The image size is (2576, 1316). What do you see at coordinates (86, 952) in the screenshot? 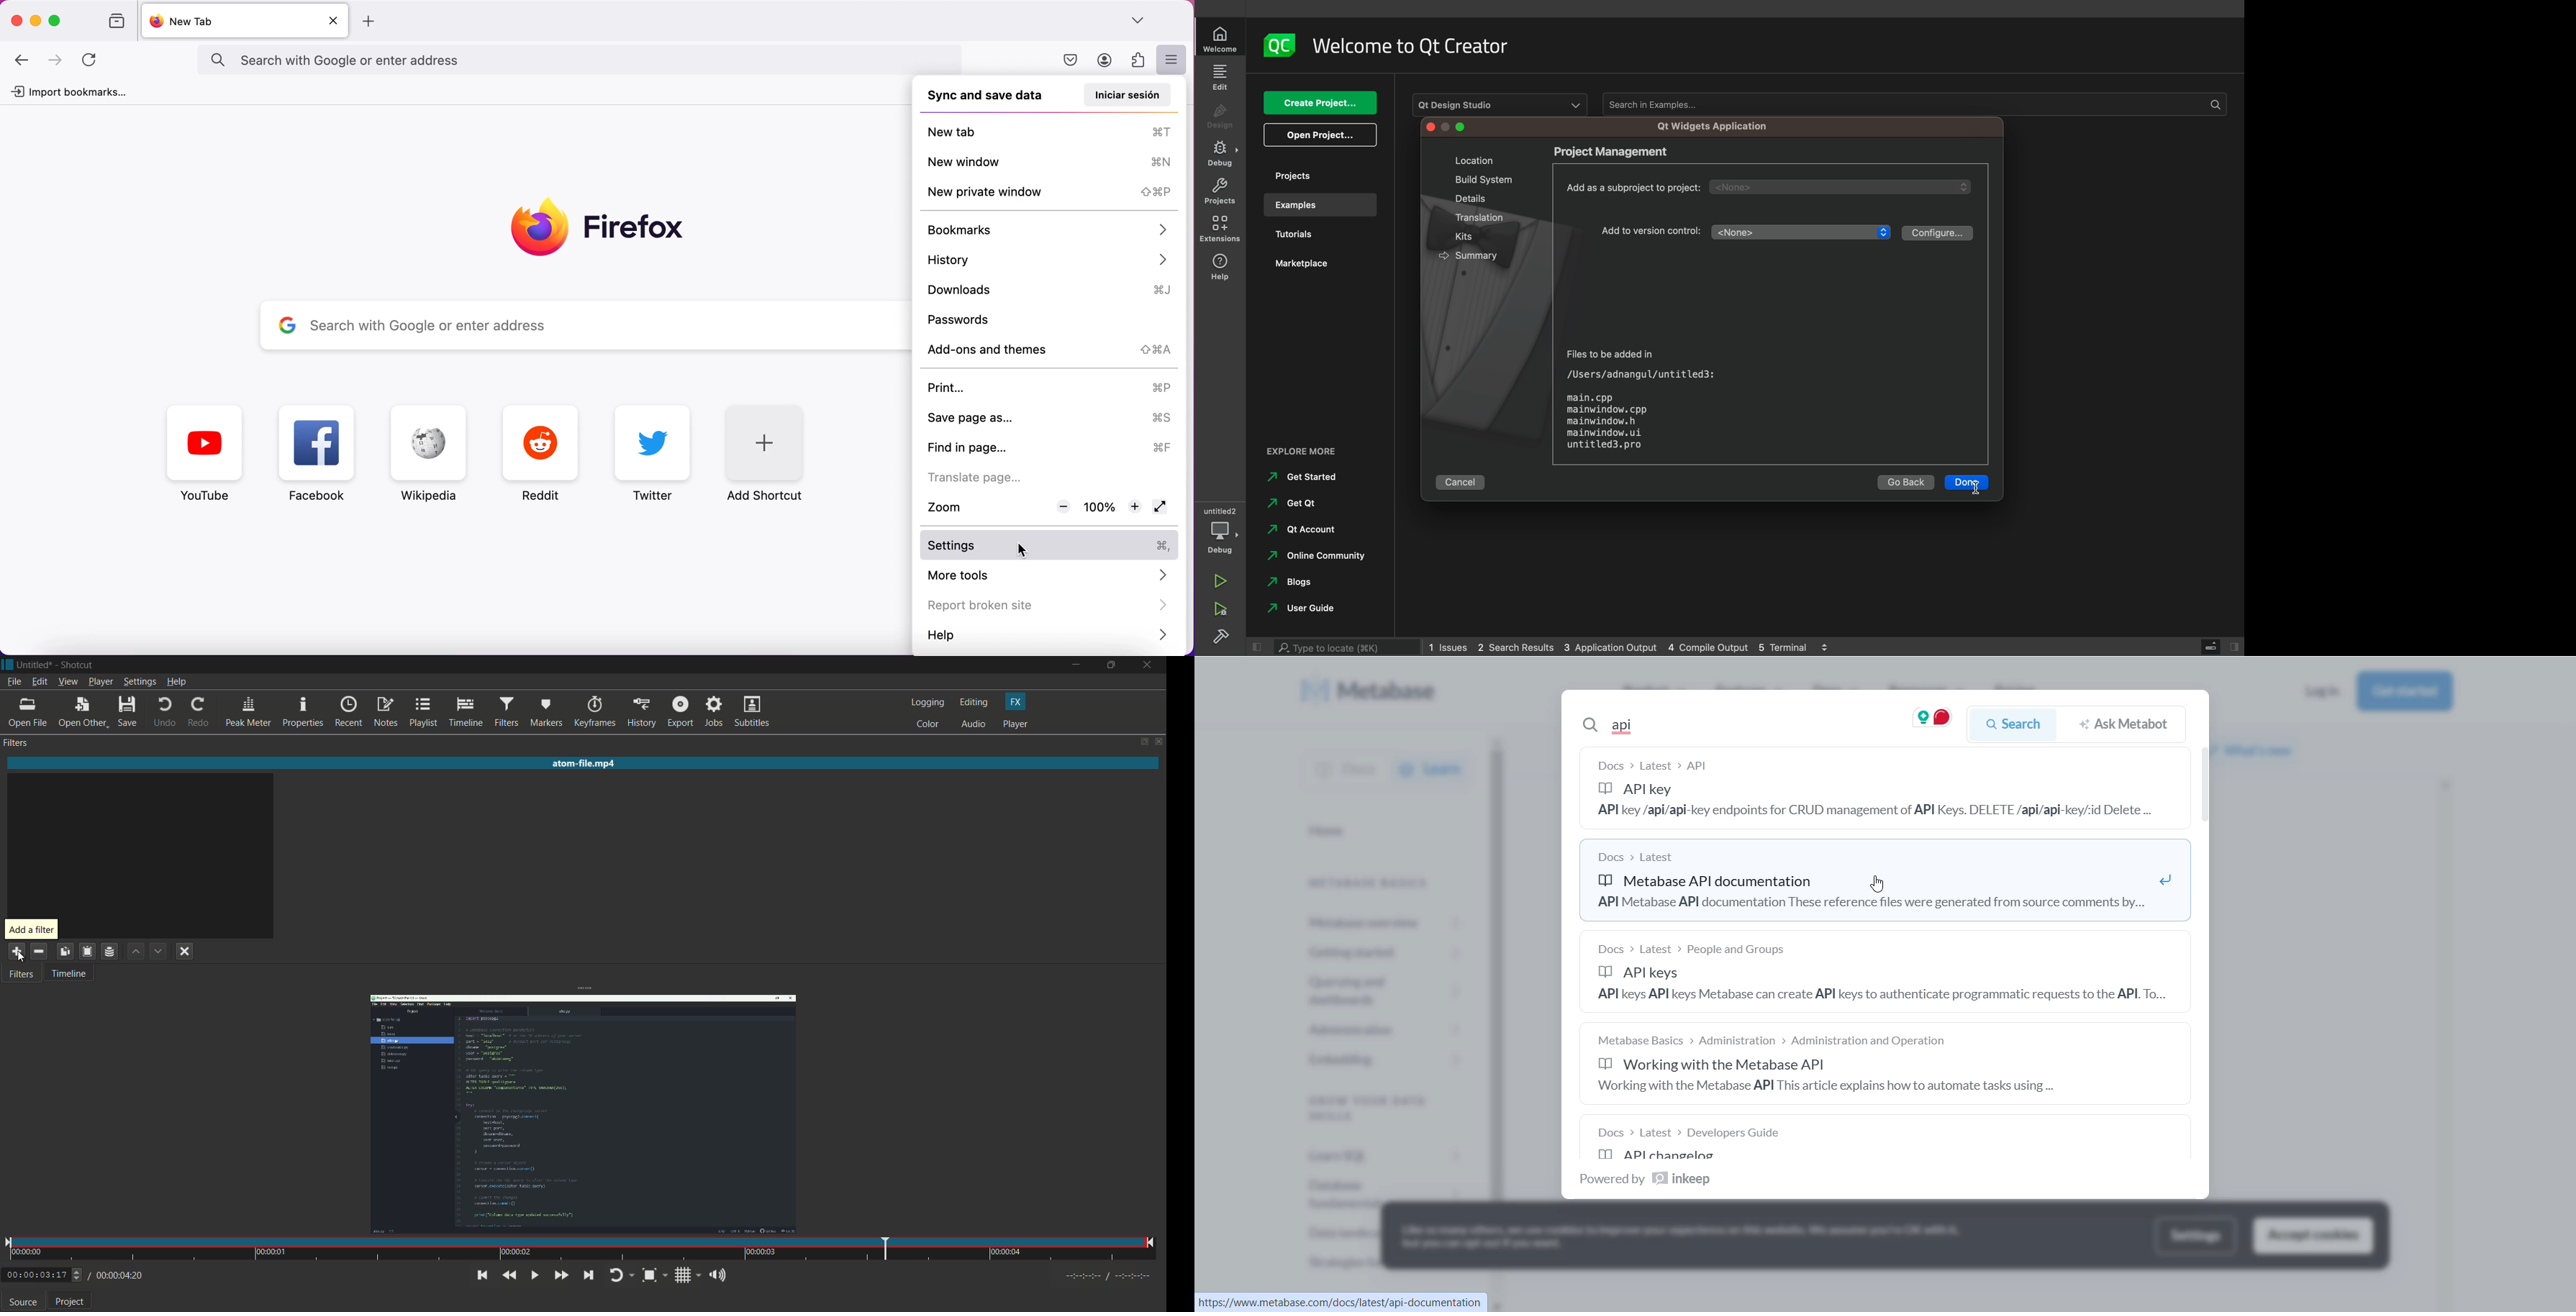
I see `save filter` at bounding box center [86, 952].